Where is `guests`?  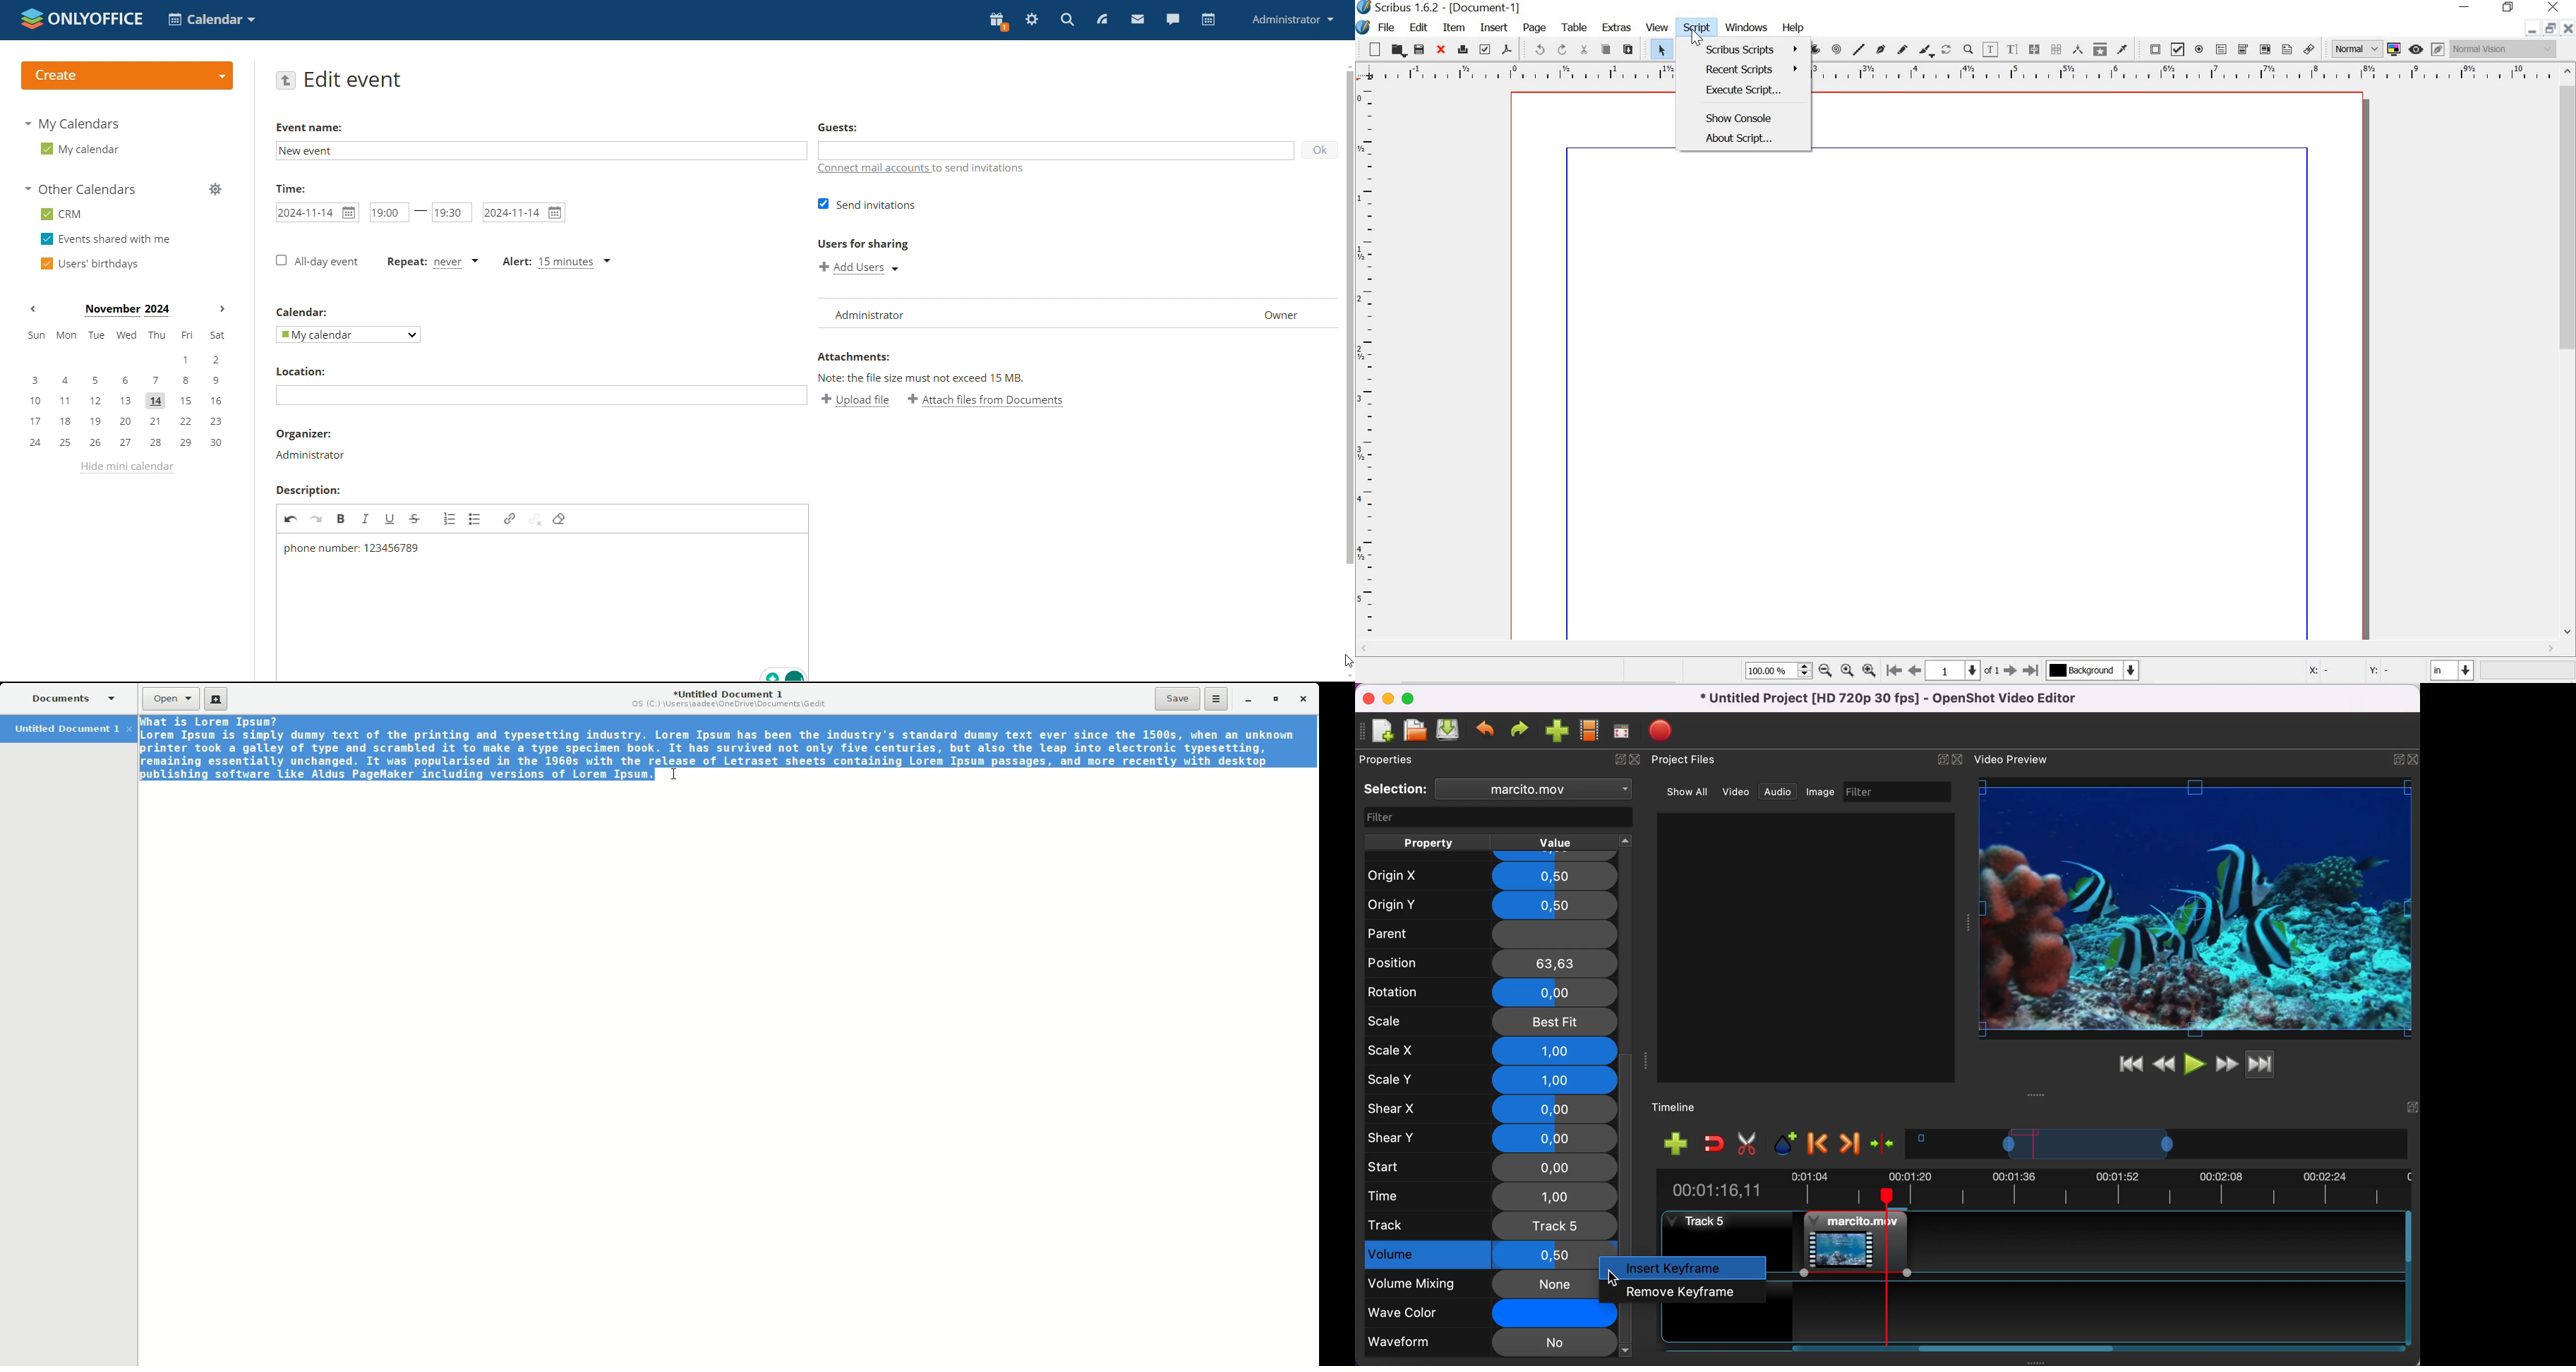 guests is located at coordinates (831, 126).